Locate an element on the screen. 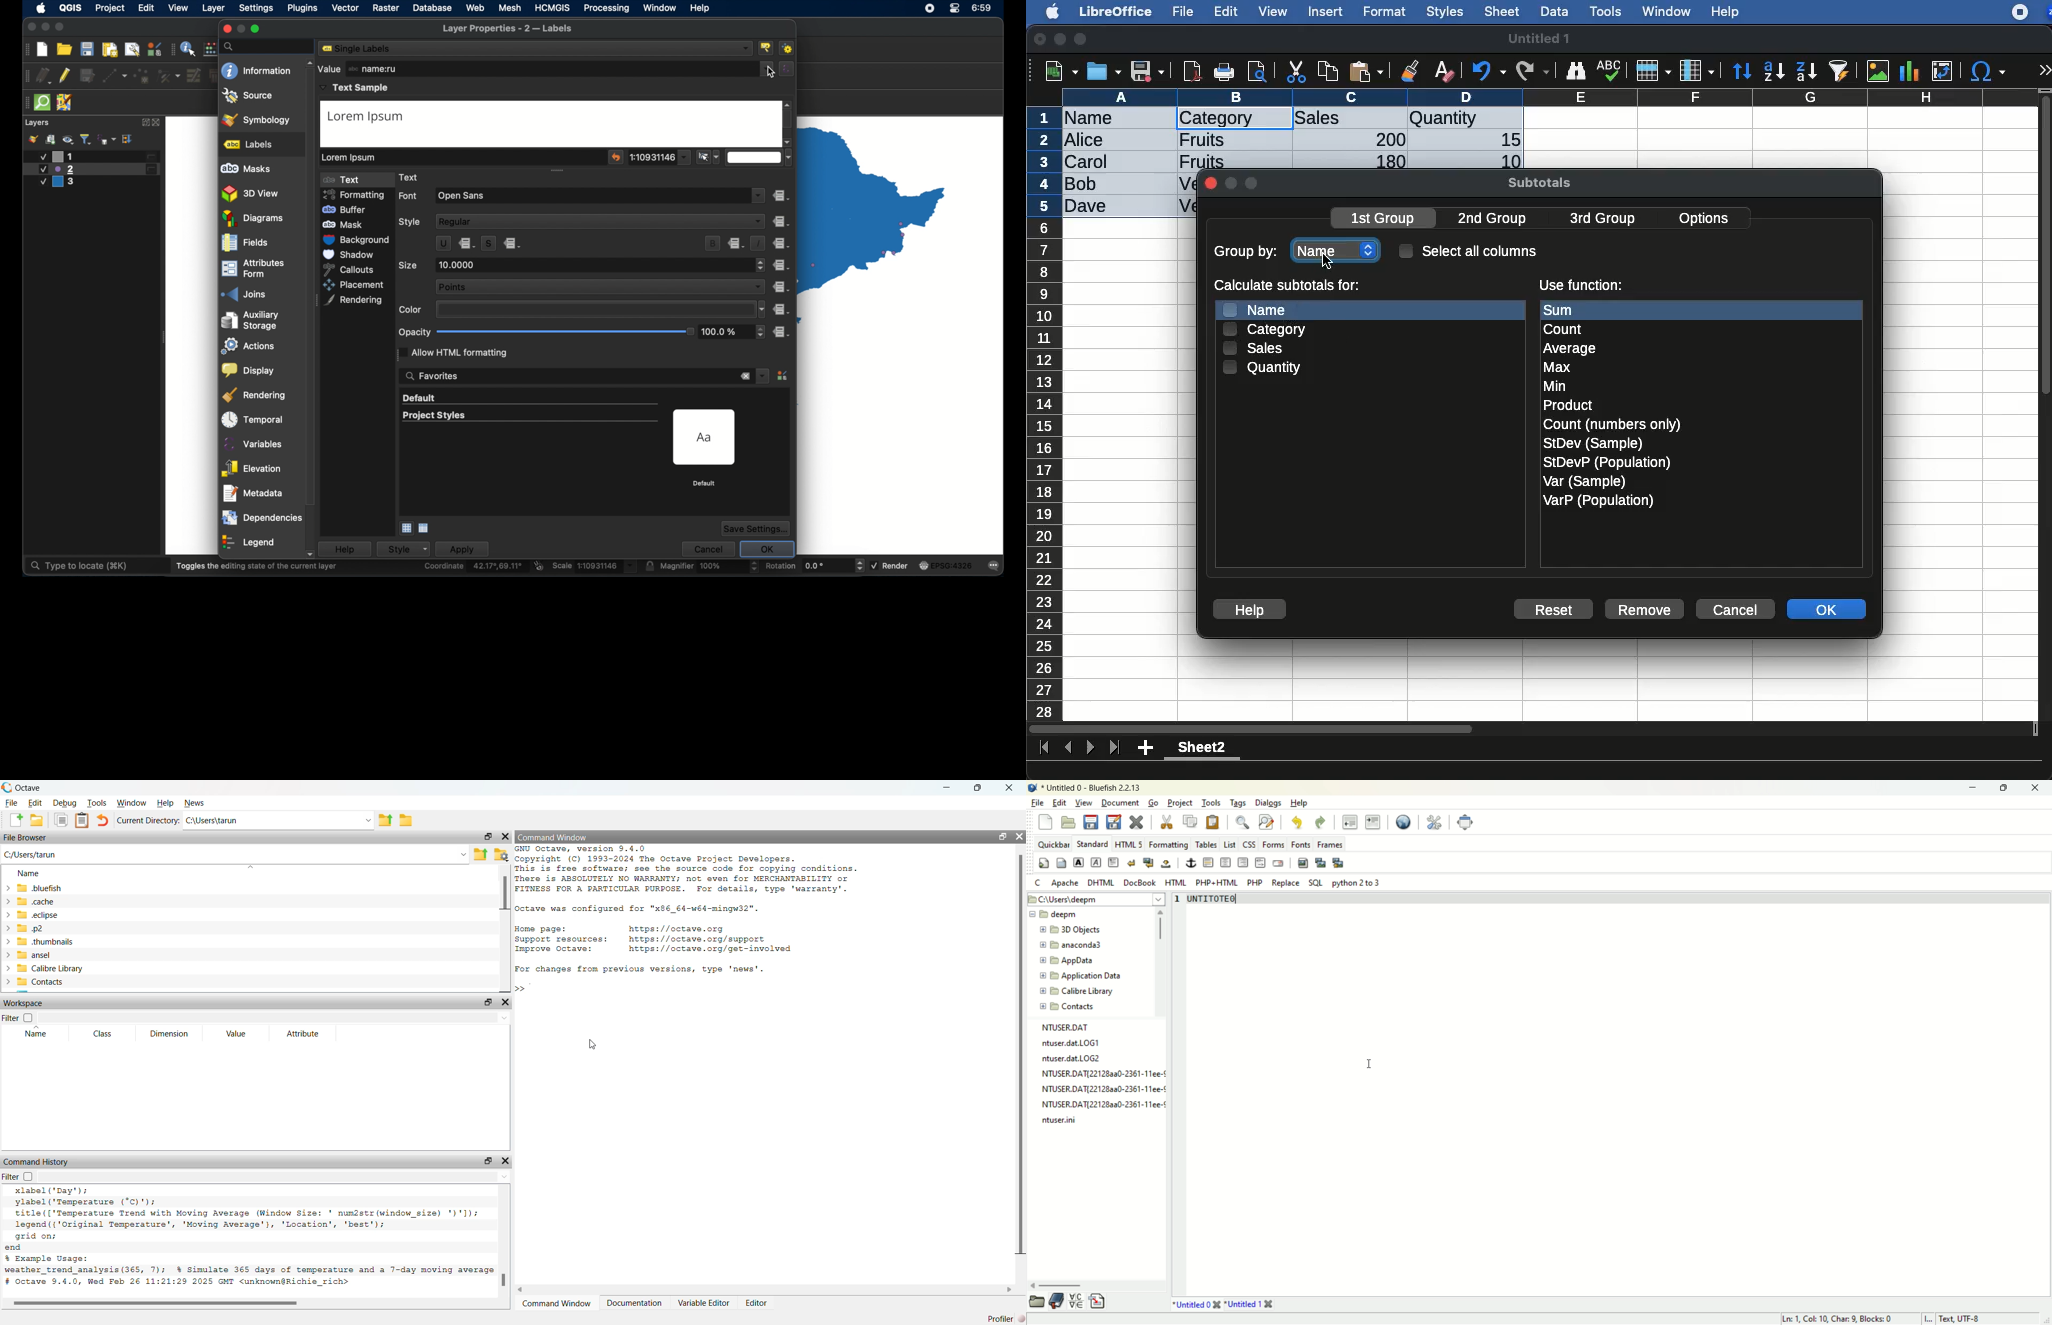  raster is located at coordinates (386, 8).